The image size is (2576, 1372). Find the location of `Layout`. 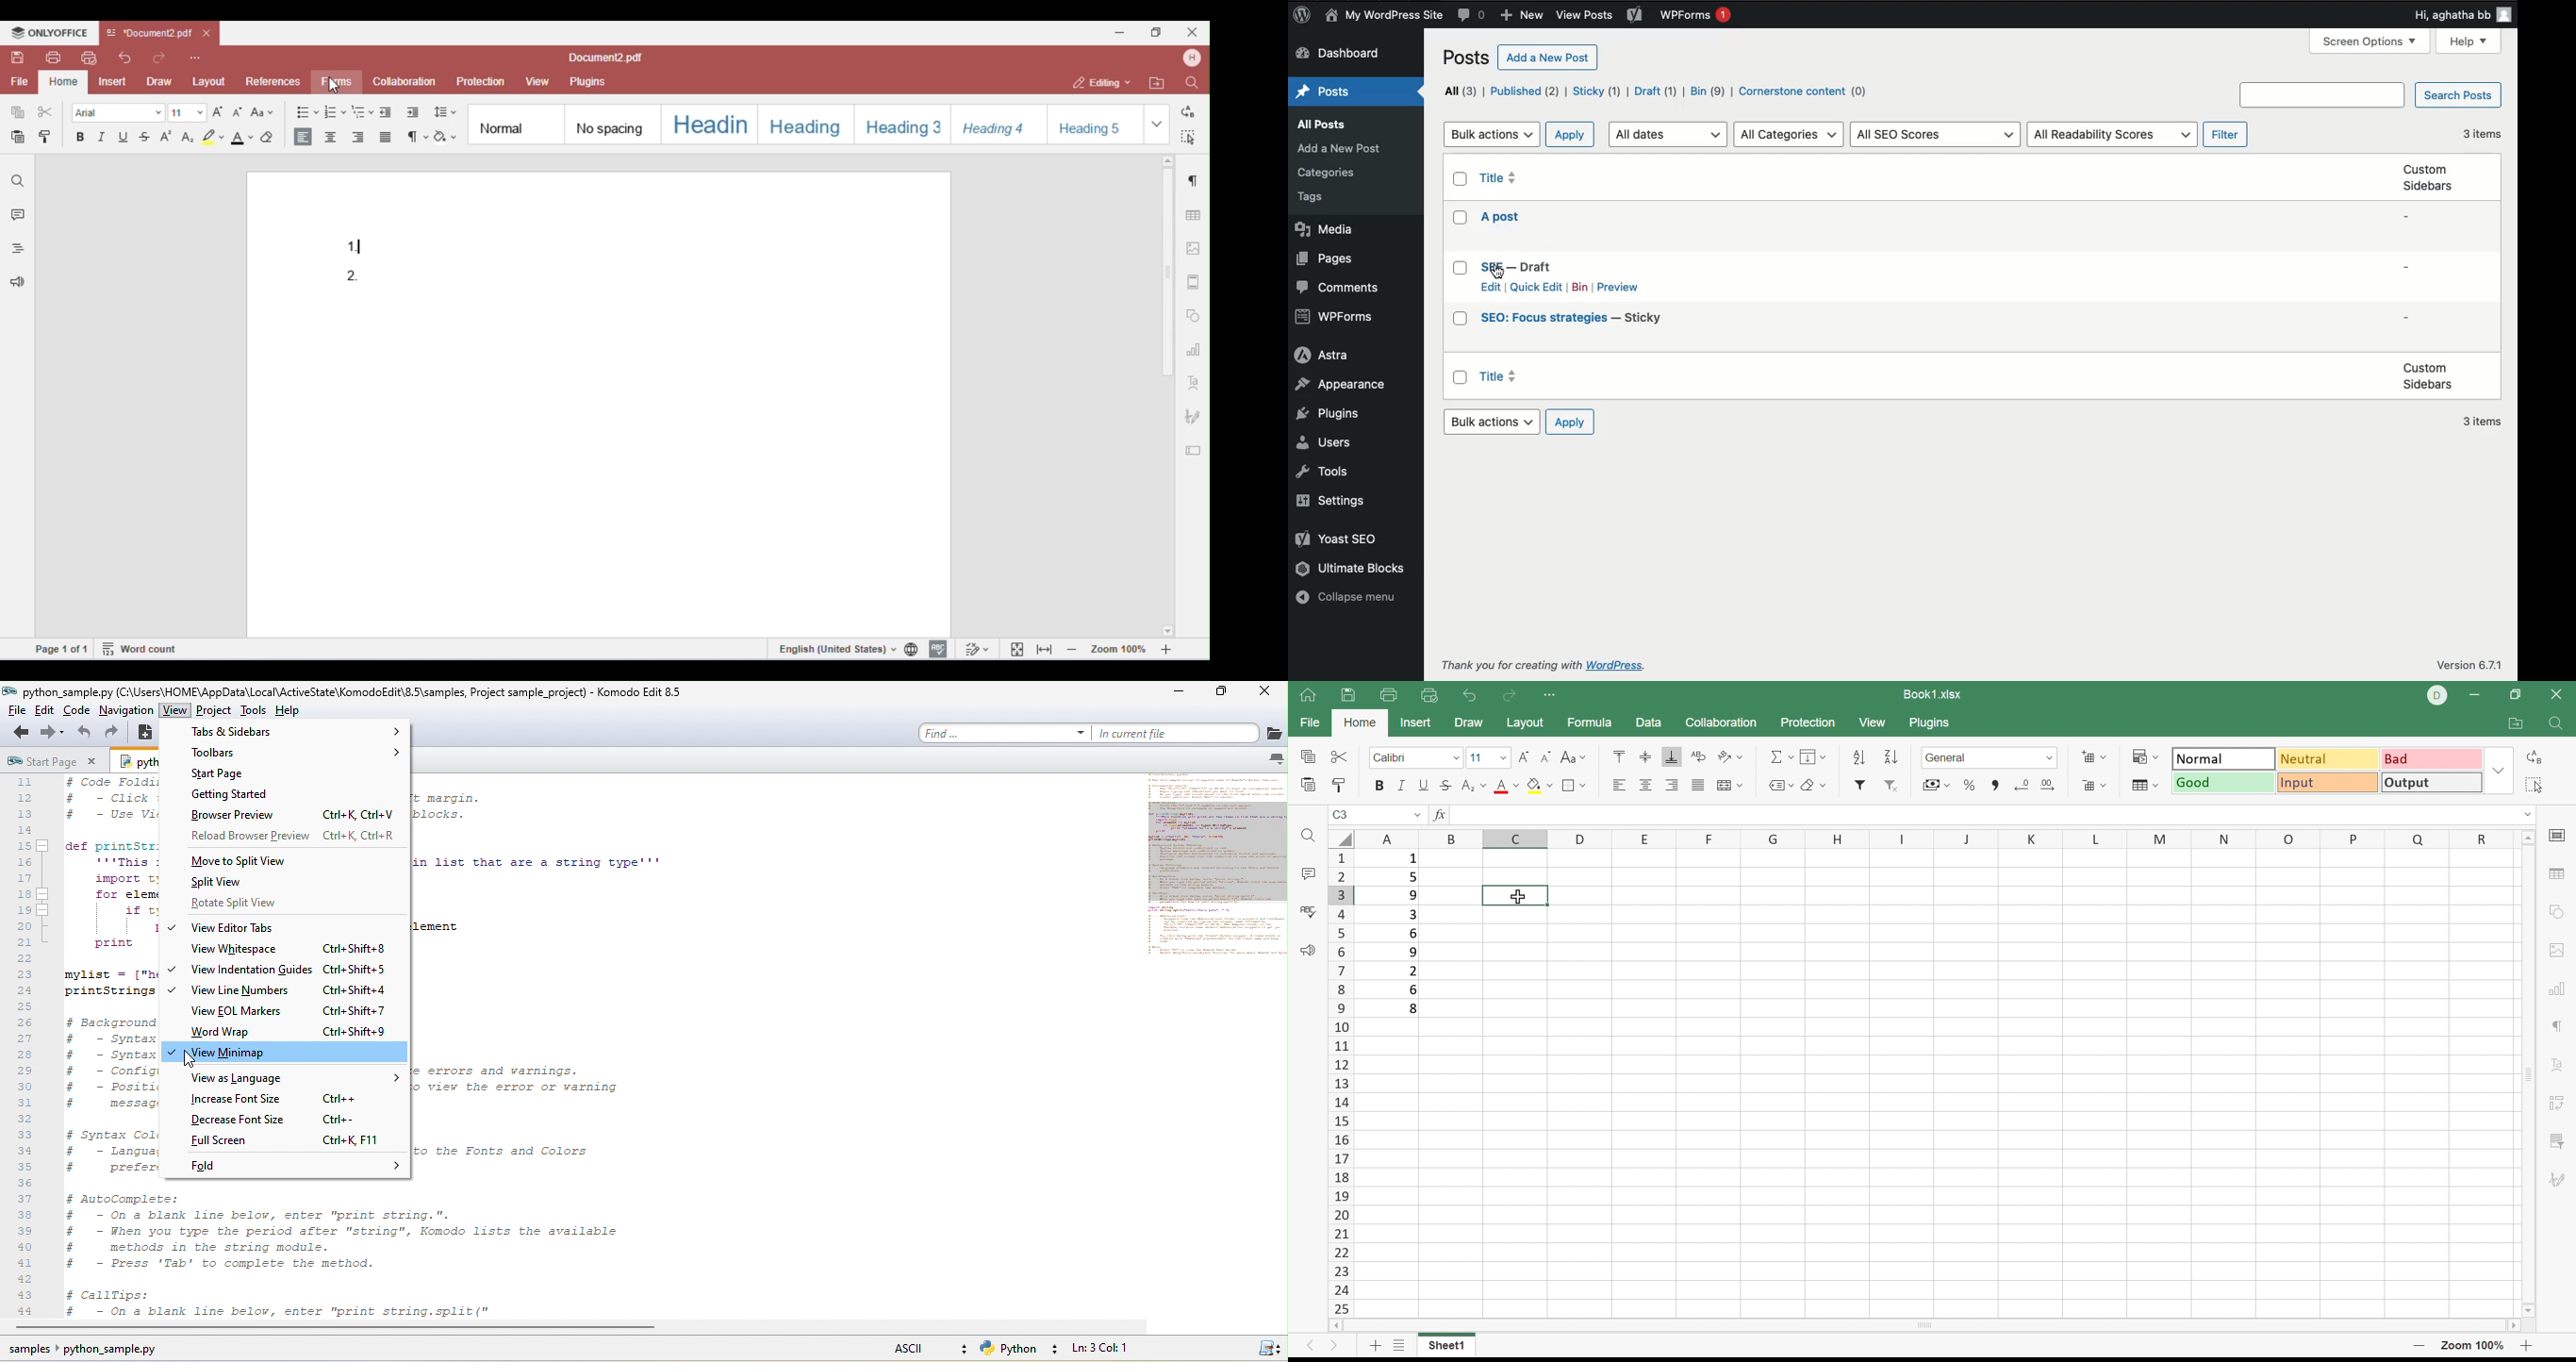

Layout is located at coordinates (1525, 722).